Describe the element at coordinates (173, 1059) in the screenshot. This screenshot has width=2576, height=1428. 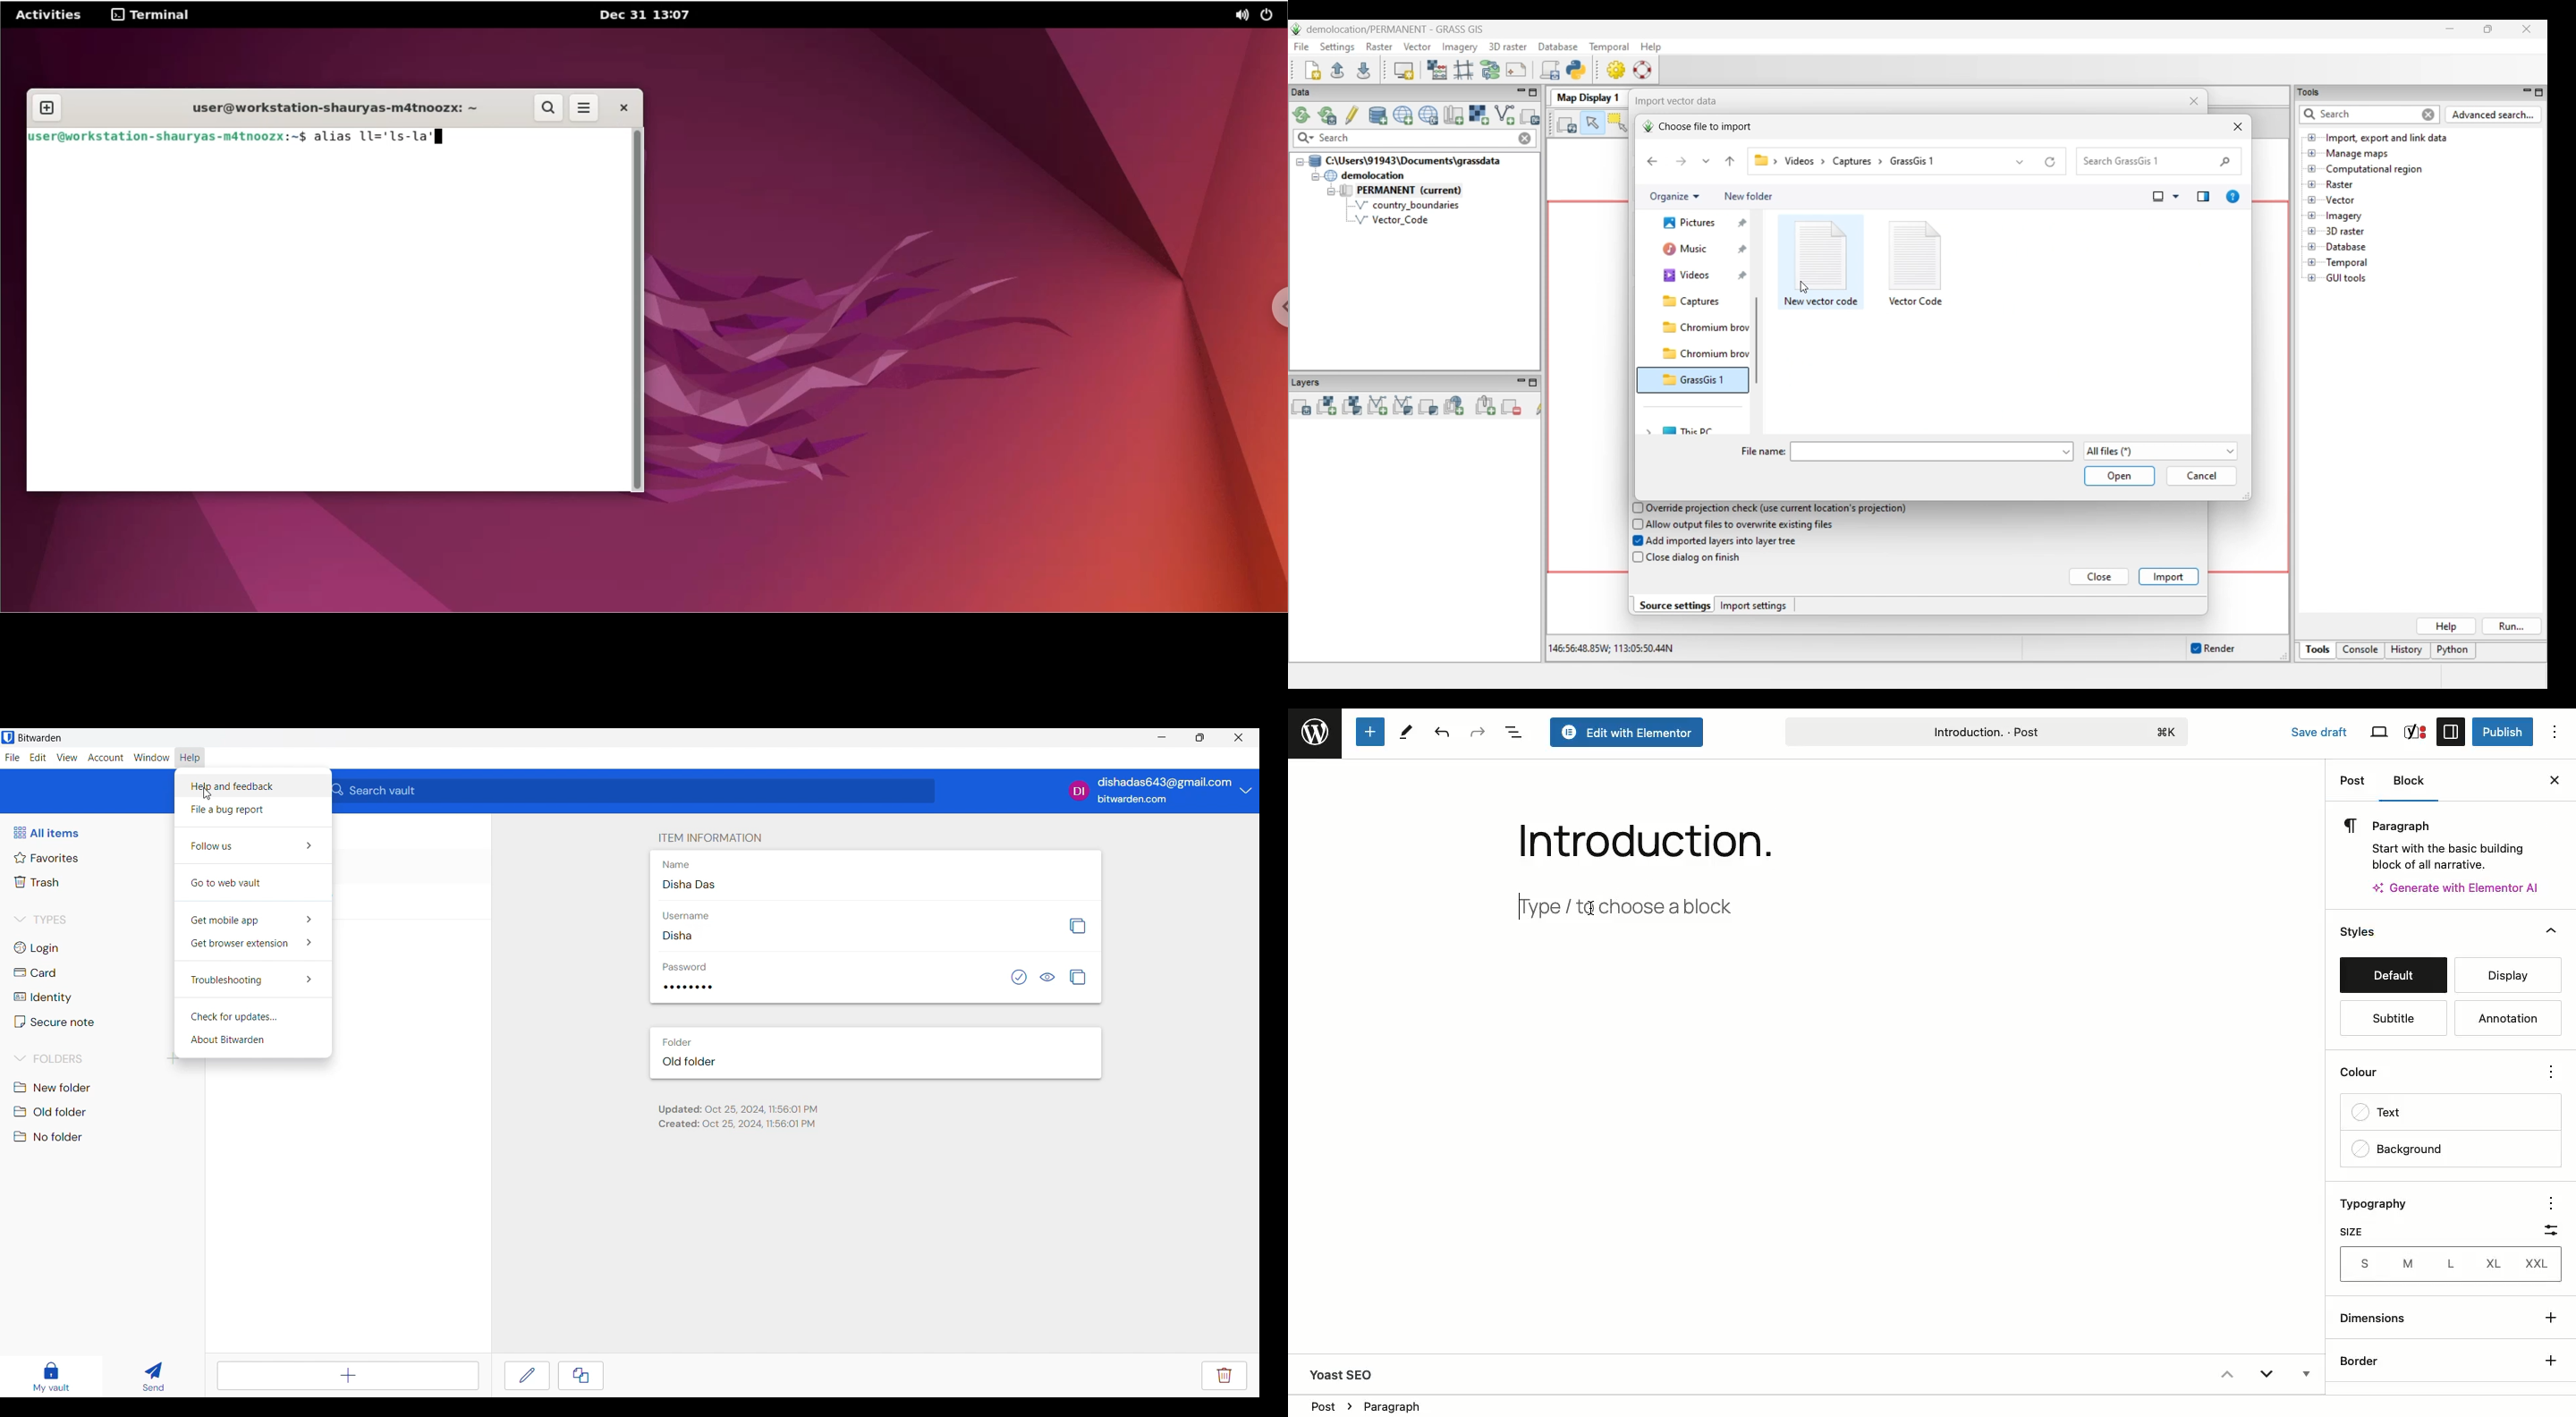
I see `Add new folder` at that location.